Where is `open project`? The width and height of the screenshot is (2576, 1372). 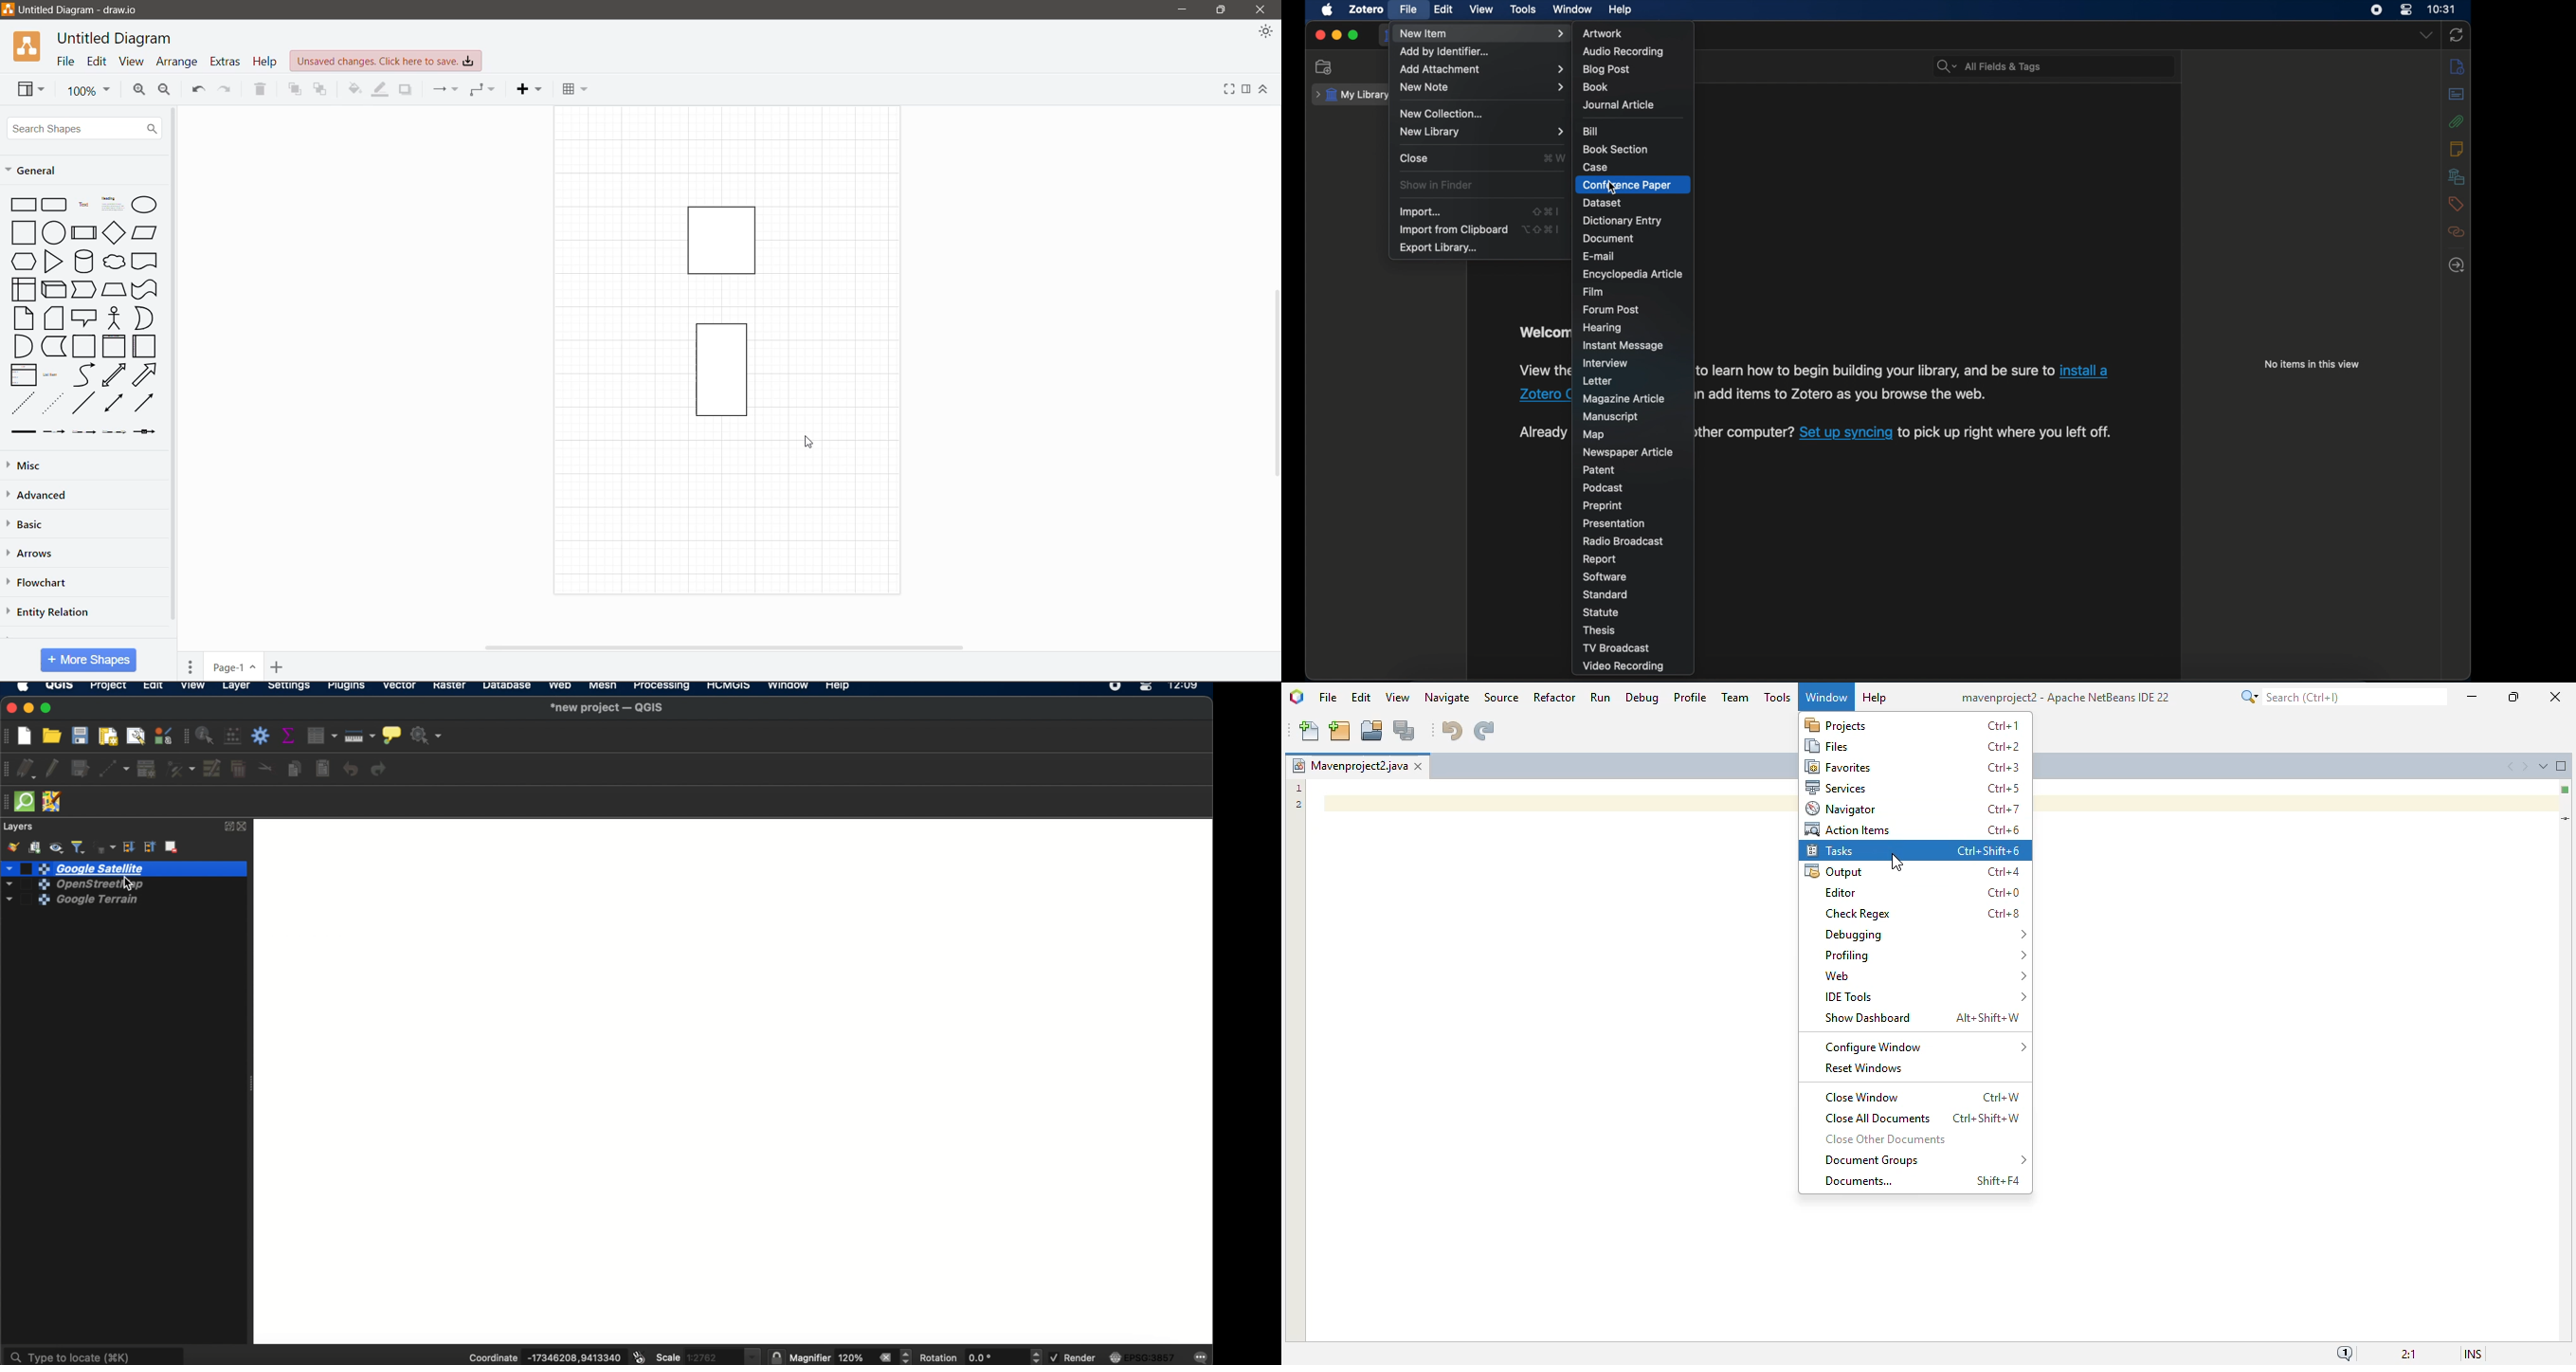 open project is located at coordinates (54, 736).